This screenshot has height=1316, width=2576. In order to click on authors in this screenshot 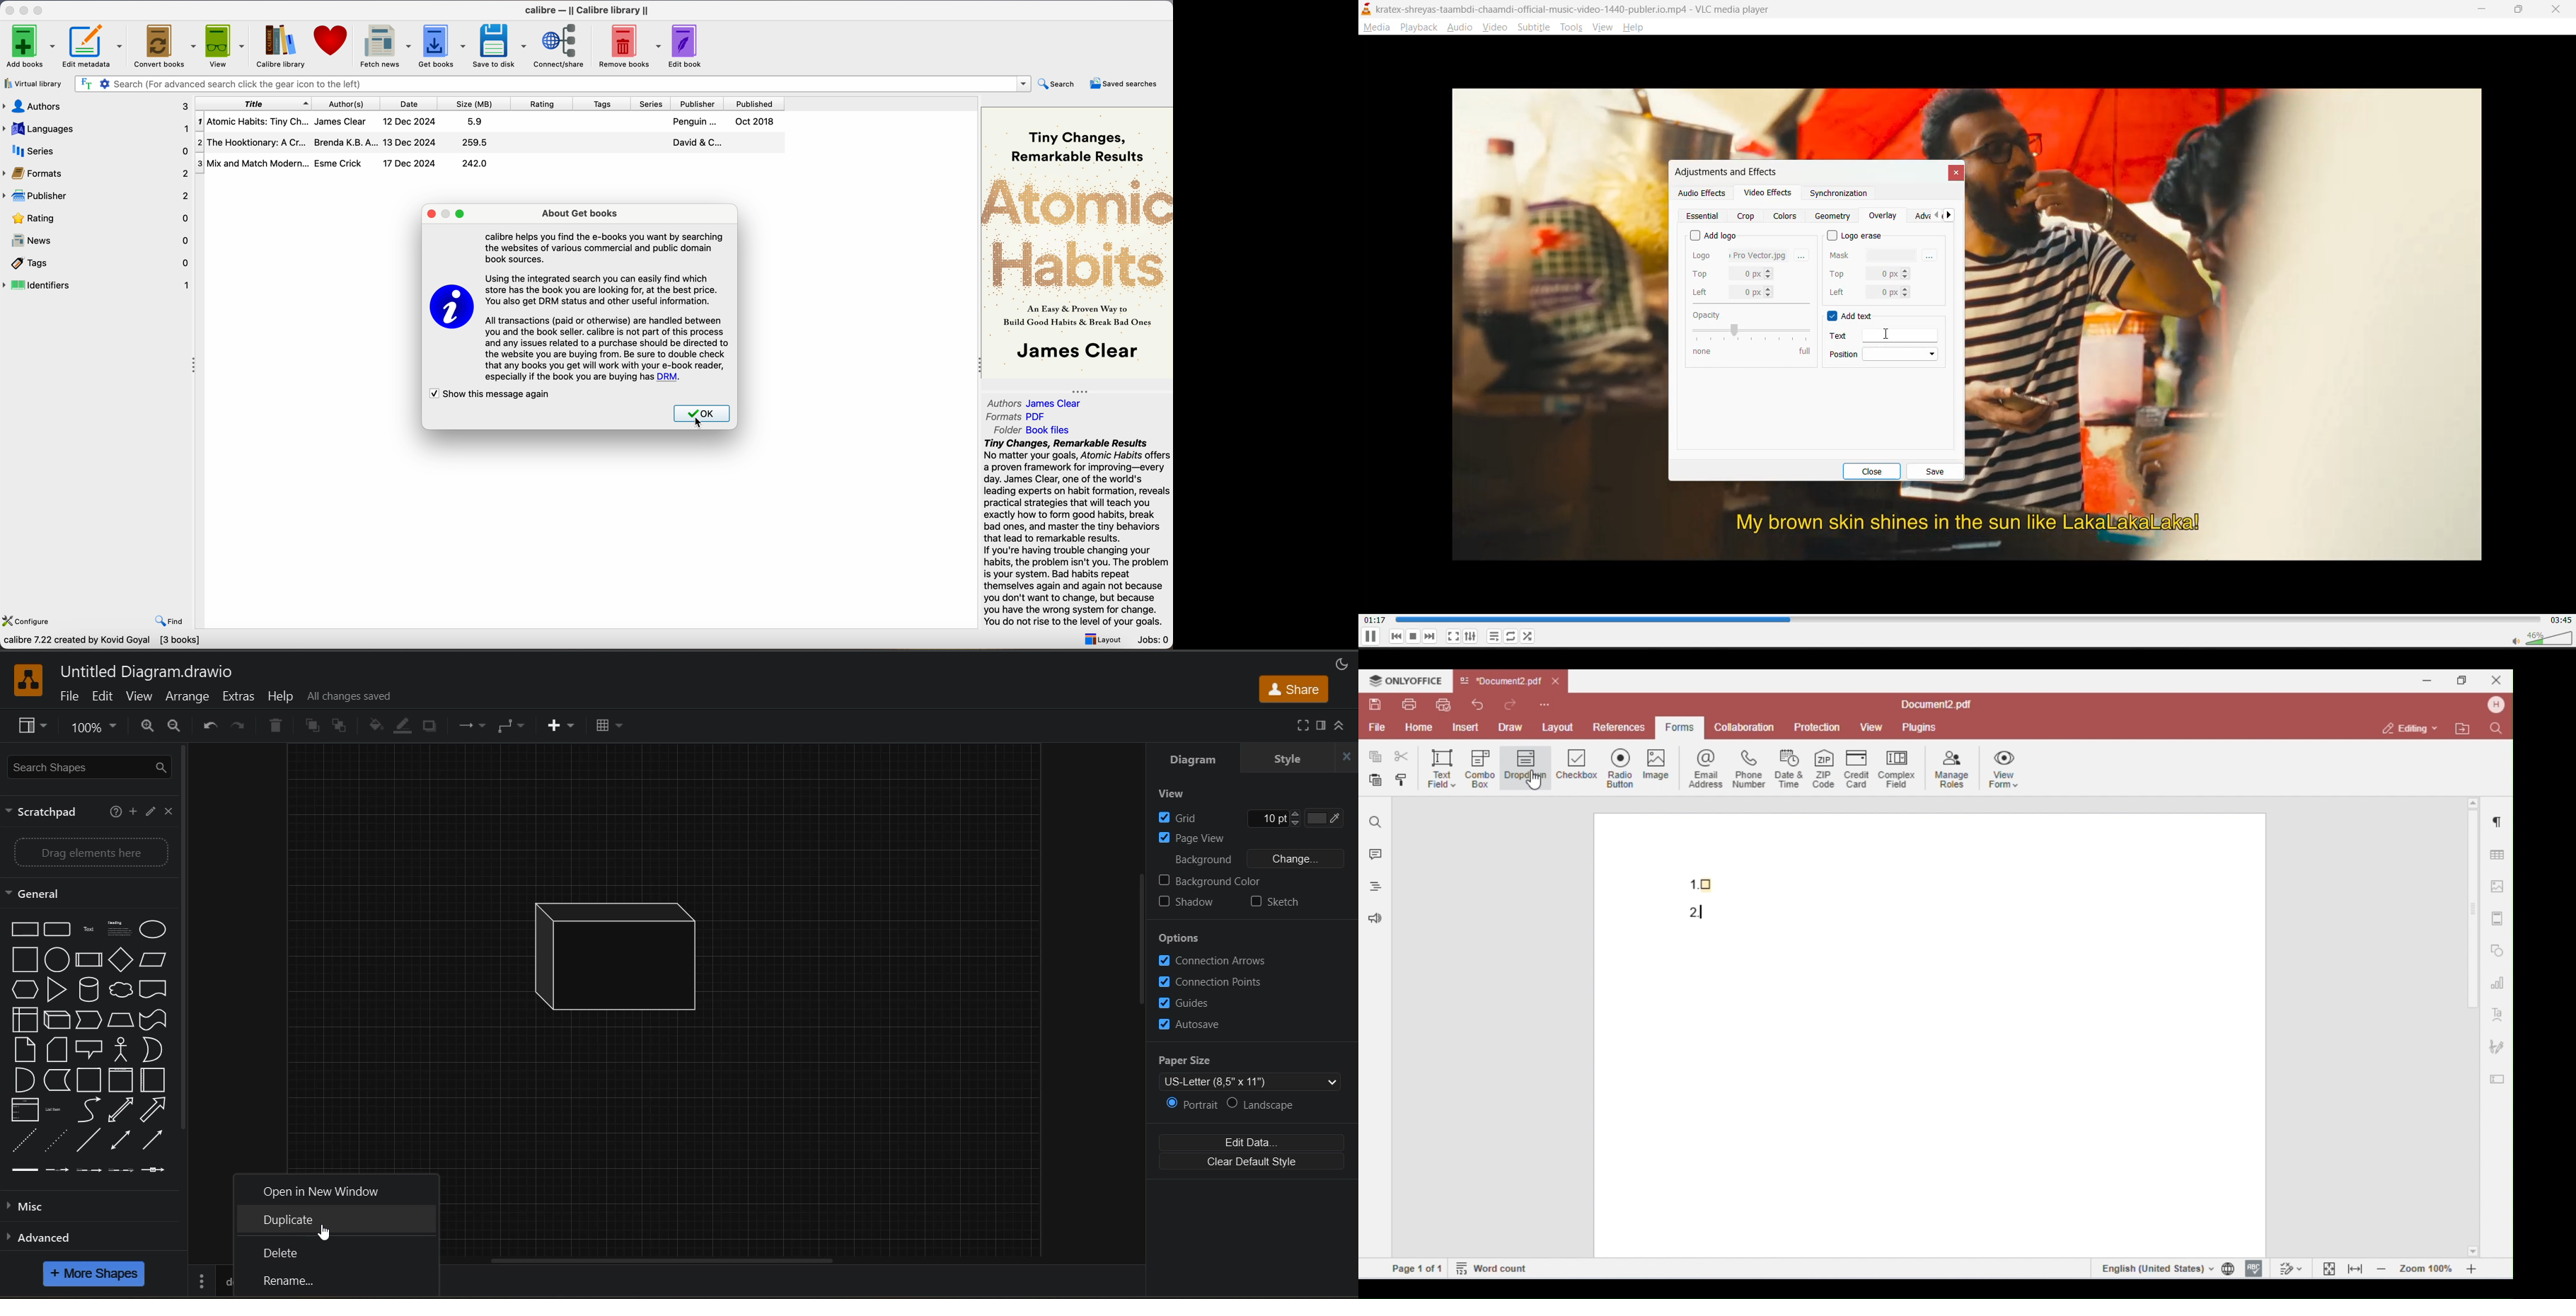, I will do `click(95, 106)`.